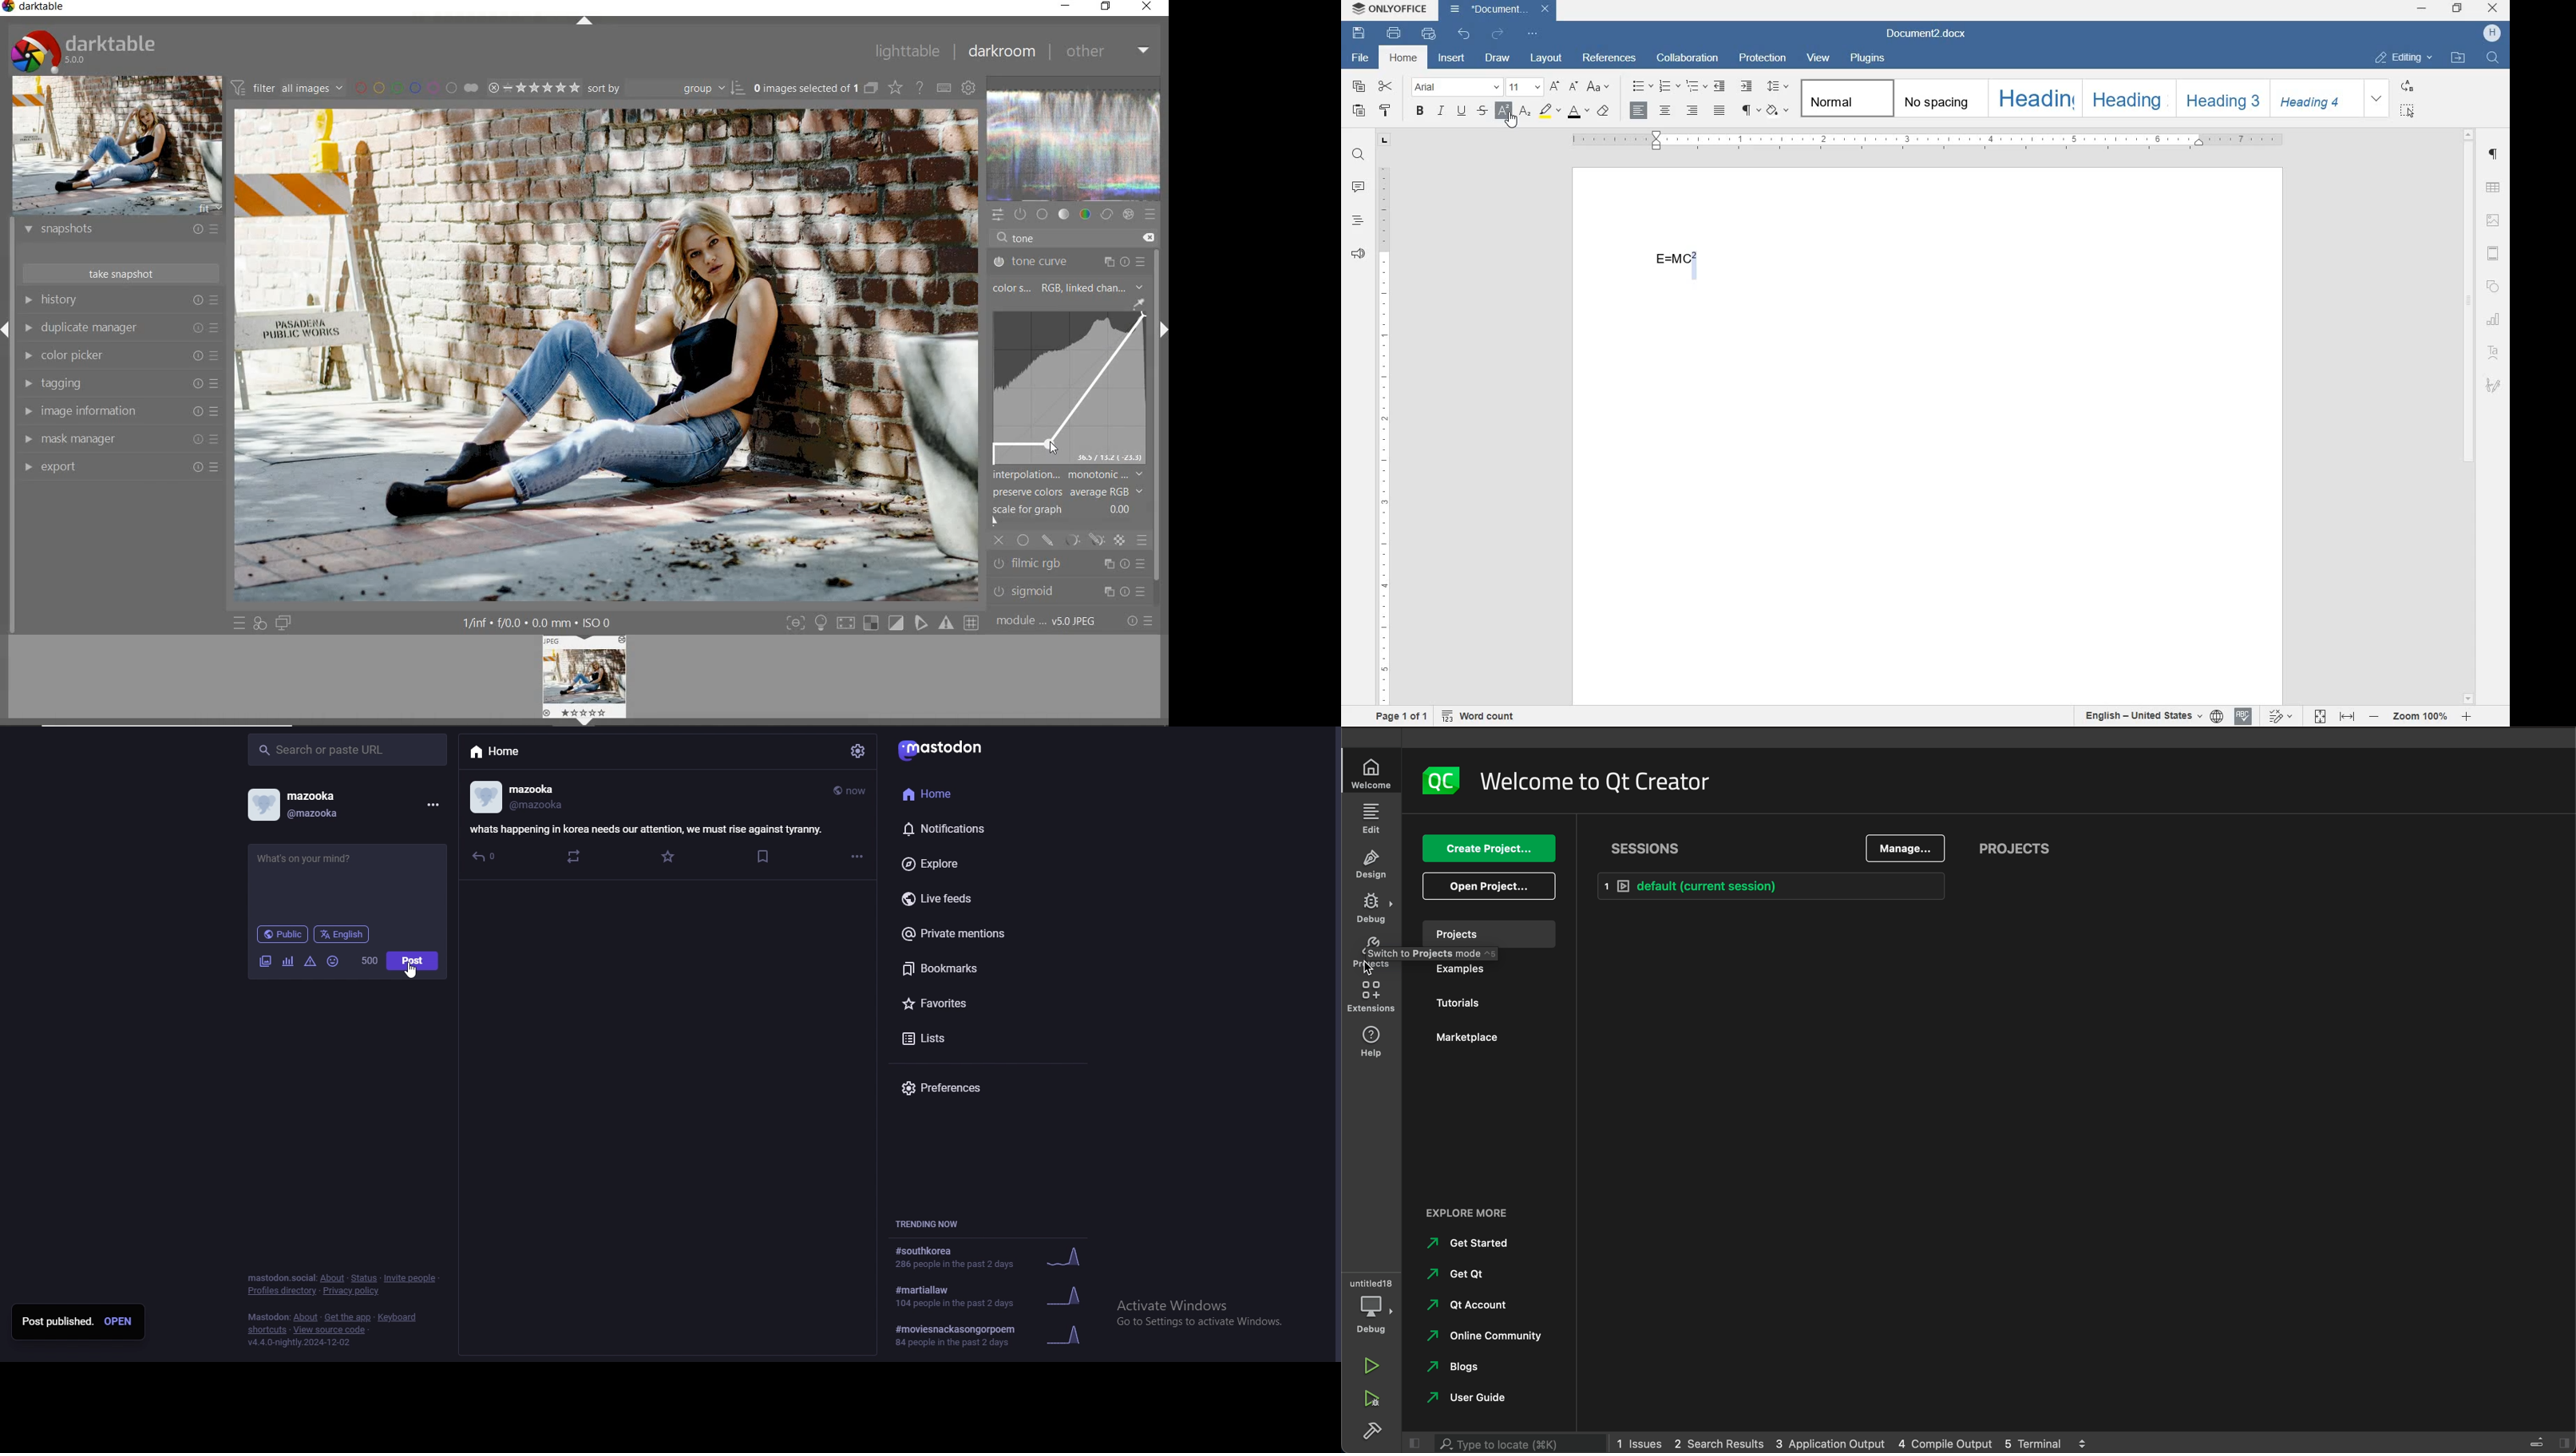 The image size is (2576, 1456). What do you see at coordinates (2459, 57) in the screenshot?
I see `open file location` at bounding box center [2459, 57].